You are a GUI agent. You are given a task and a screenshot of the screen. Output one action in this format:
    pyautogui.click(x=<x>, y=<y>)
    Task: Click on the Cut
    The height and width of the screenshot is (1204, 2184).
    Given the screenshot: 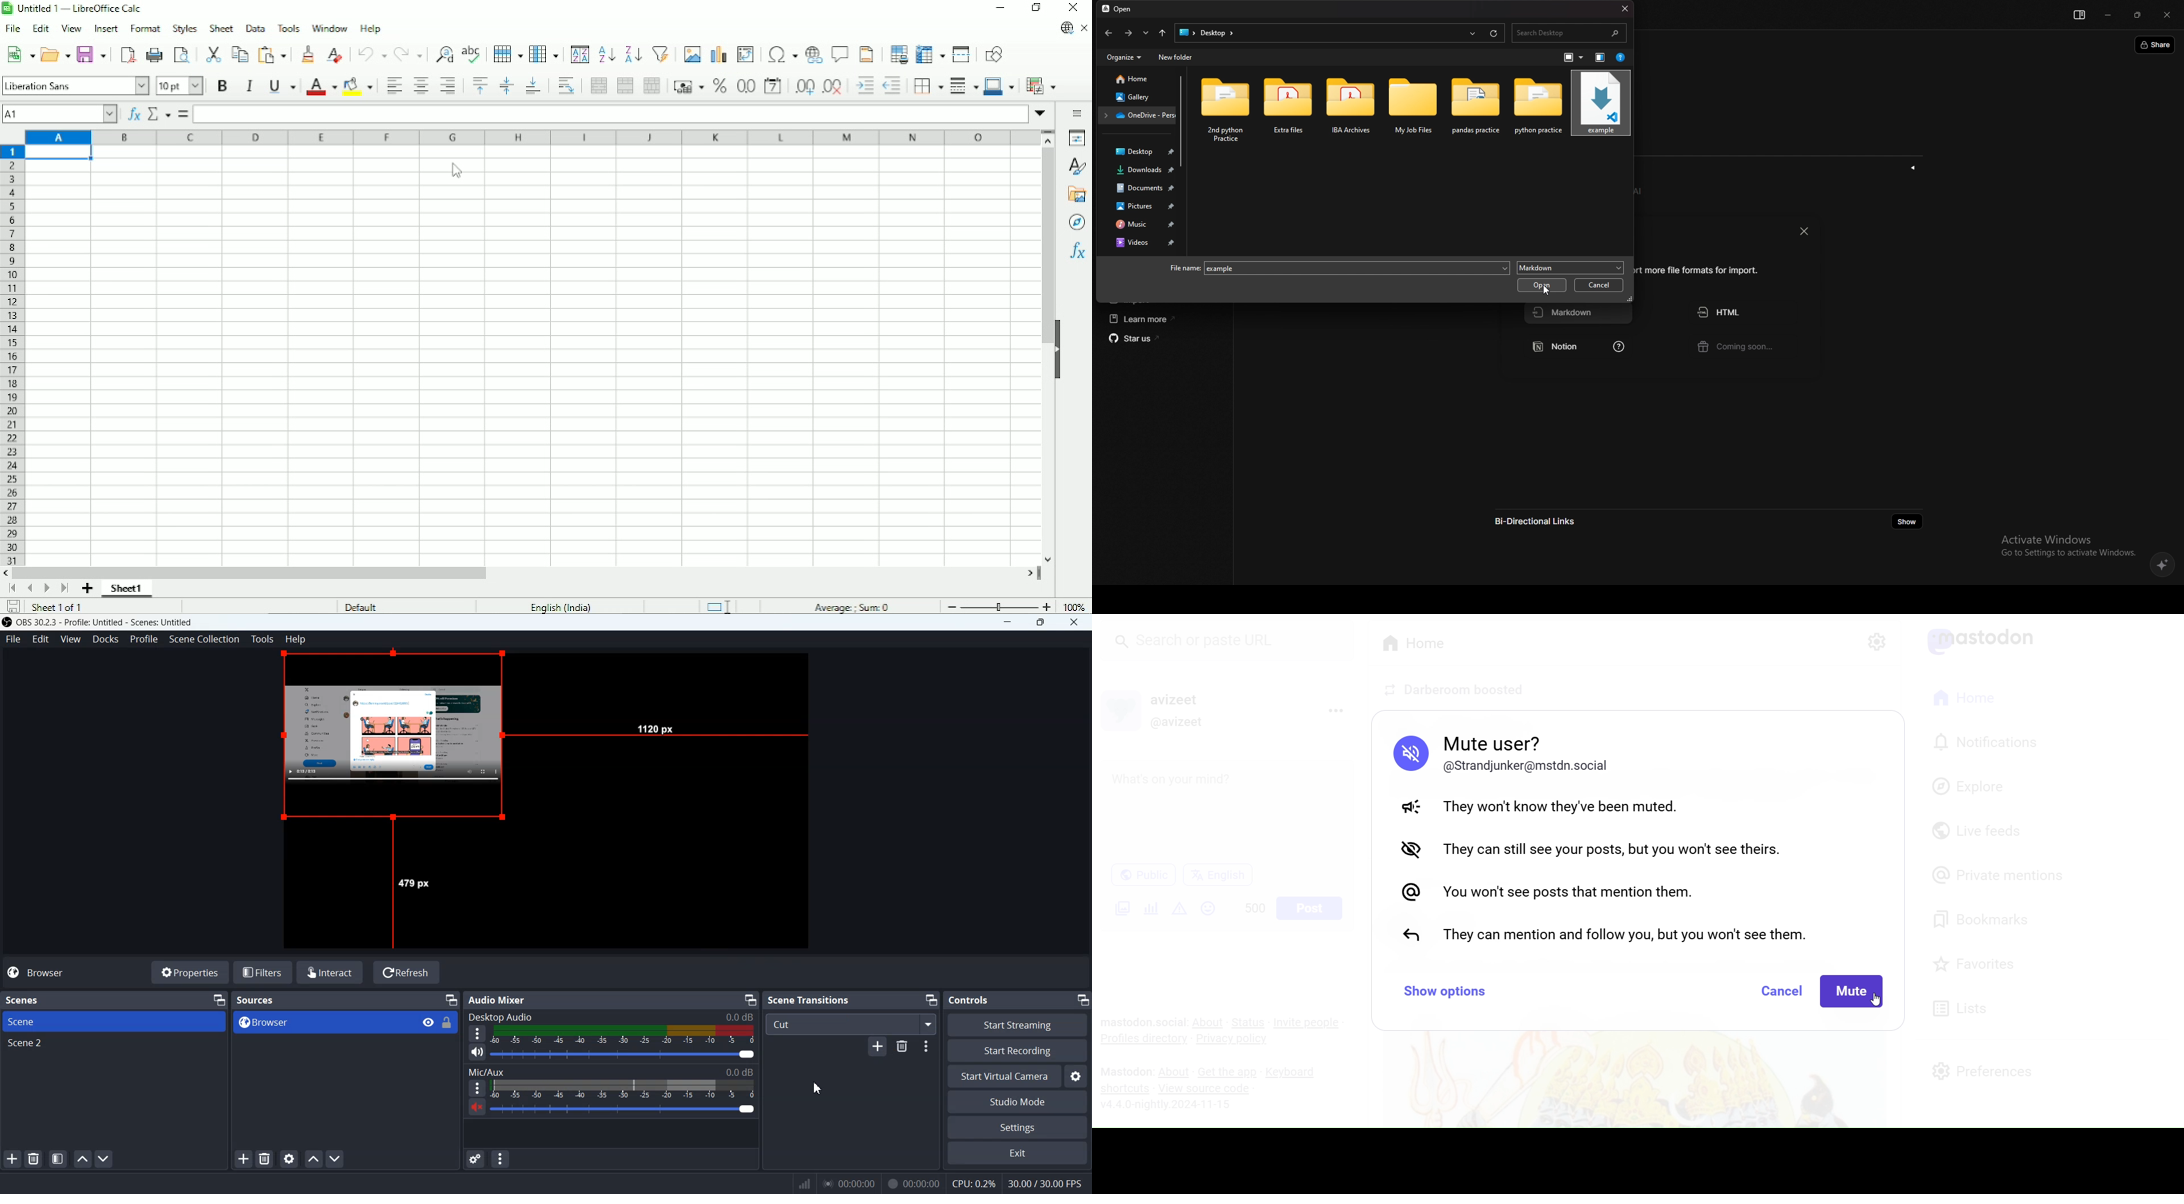 What is the action you would take?
    pyautogui.click(x=212, y=53)
    